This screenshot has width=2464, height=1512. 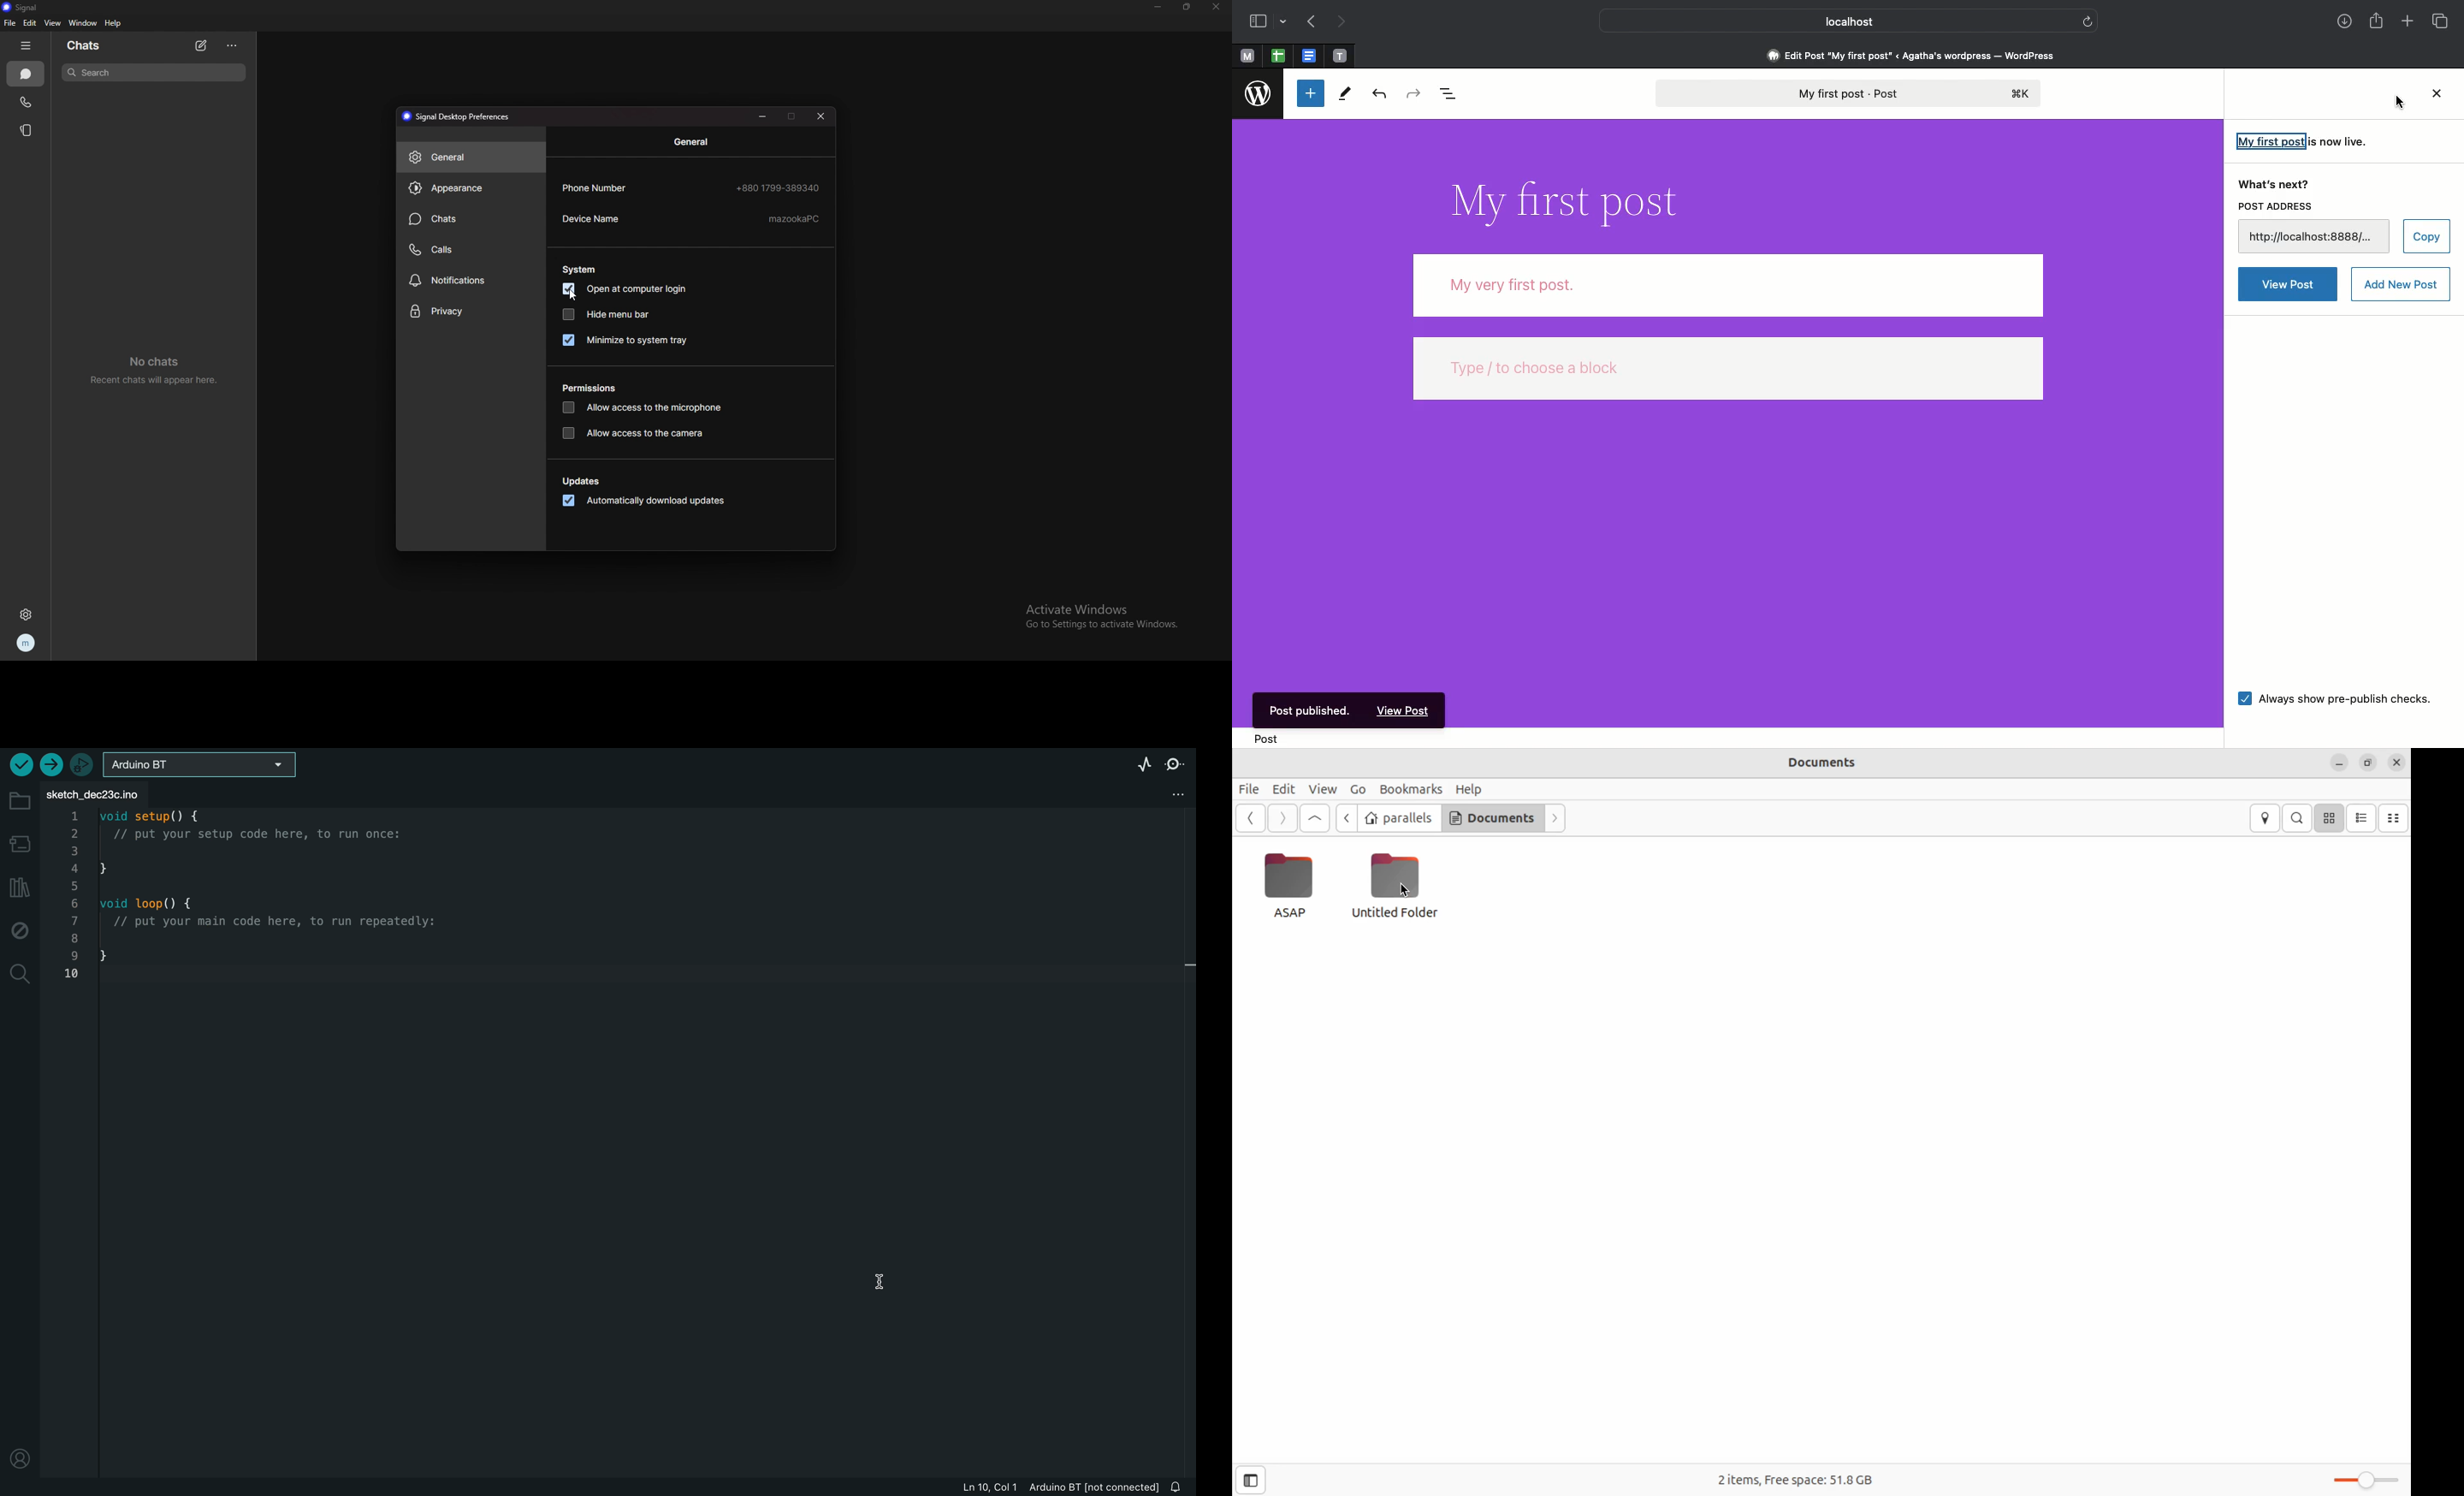 What do you see at coordinates (1851, 94) in the screenshot?
I see `My first post` at bounding box center [1851, 94].